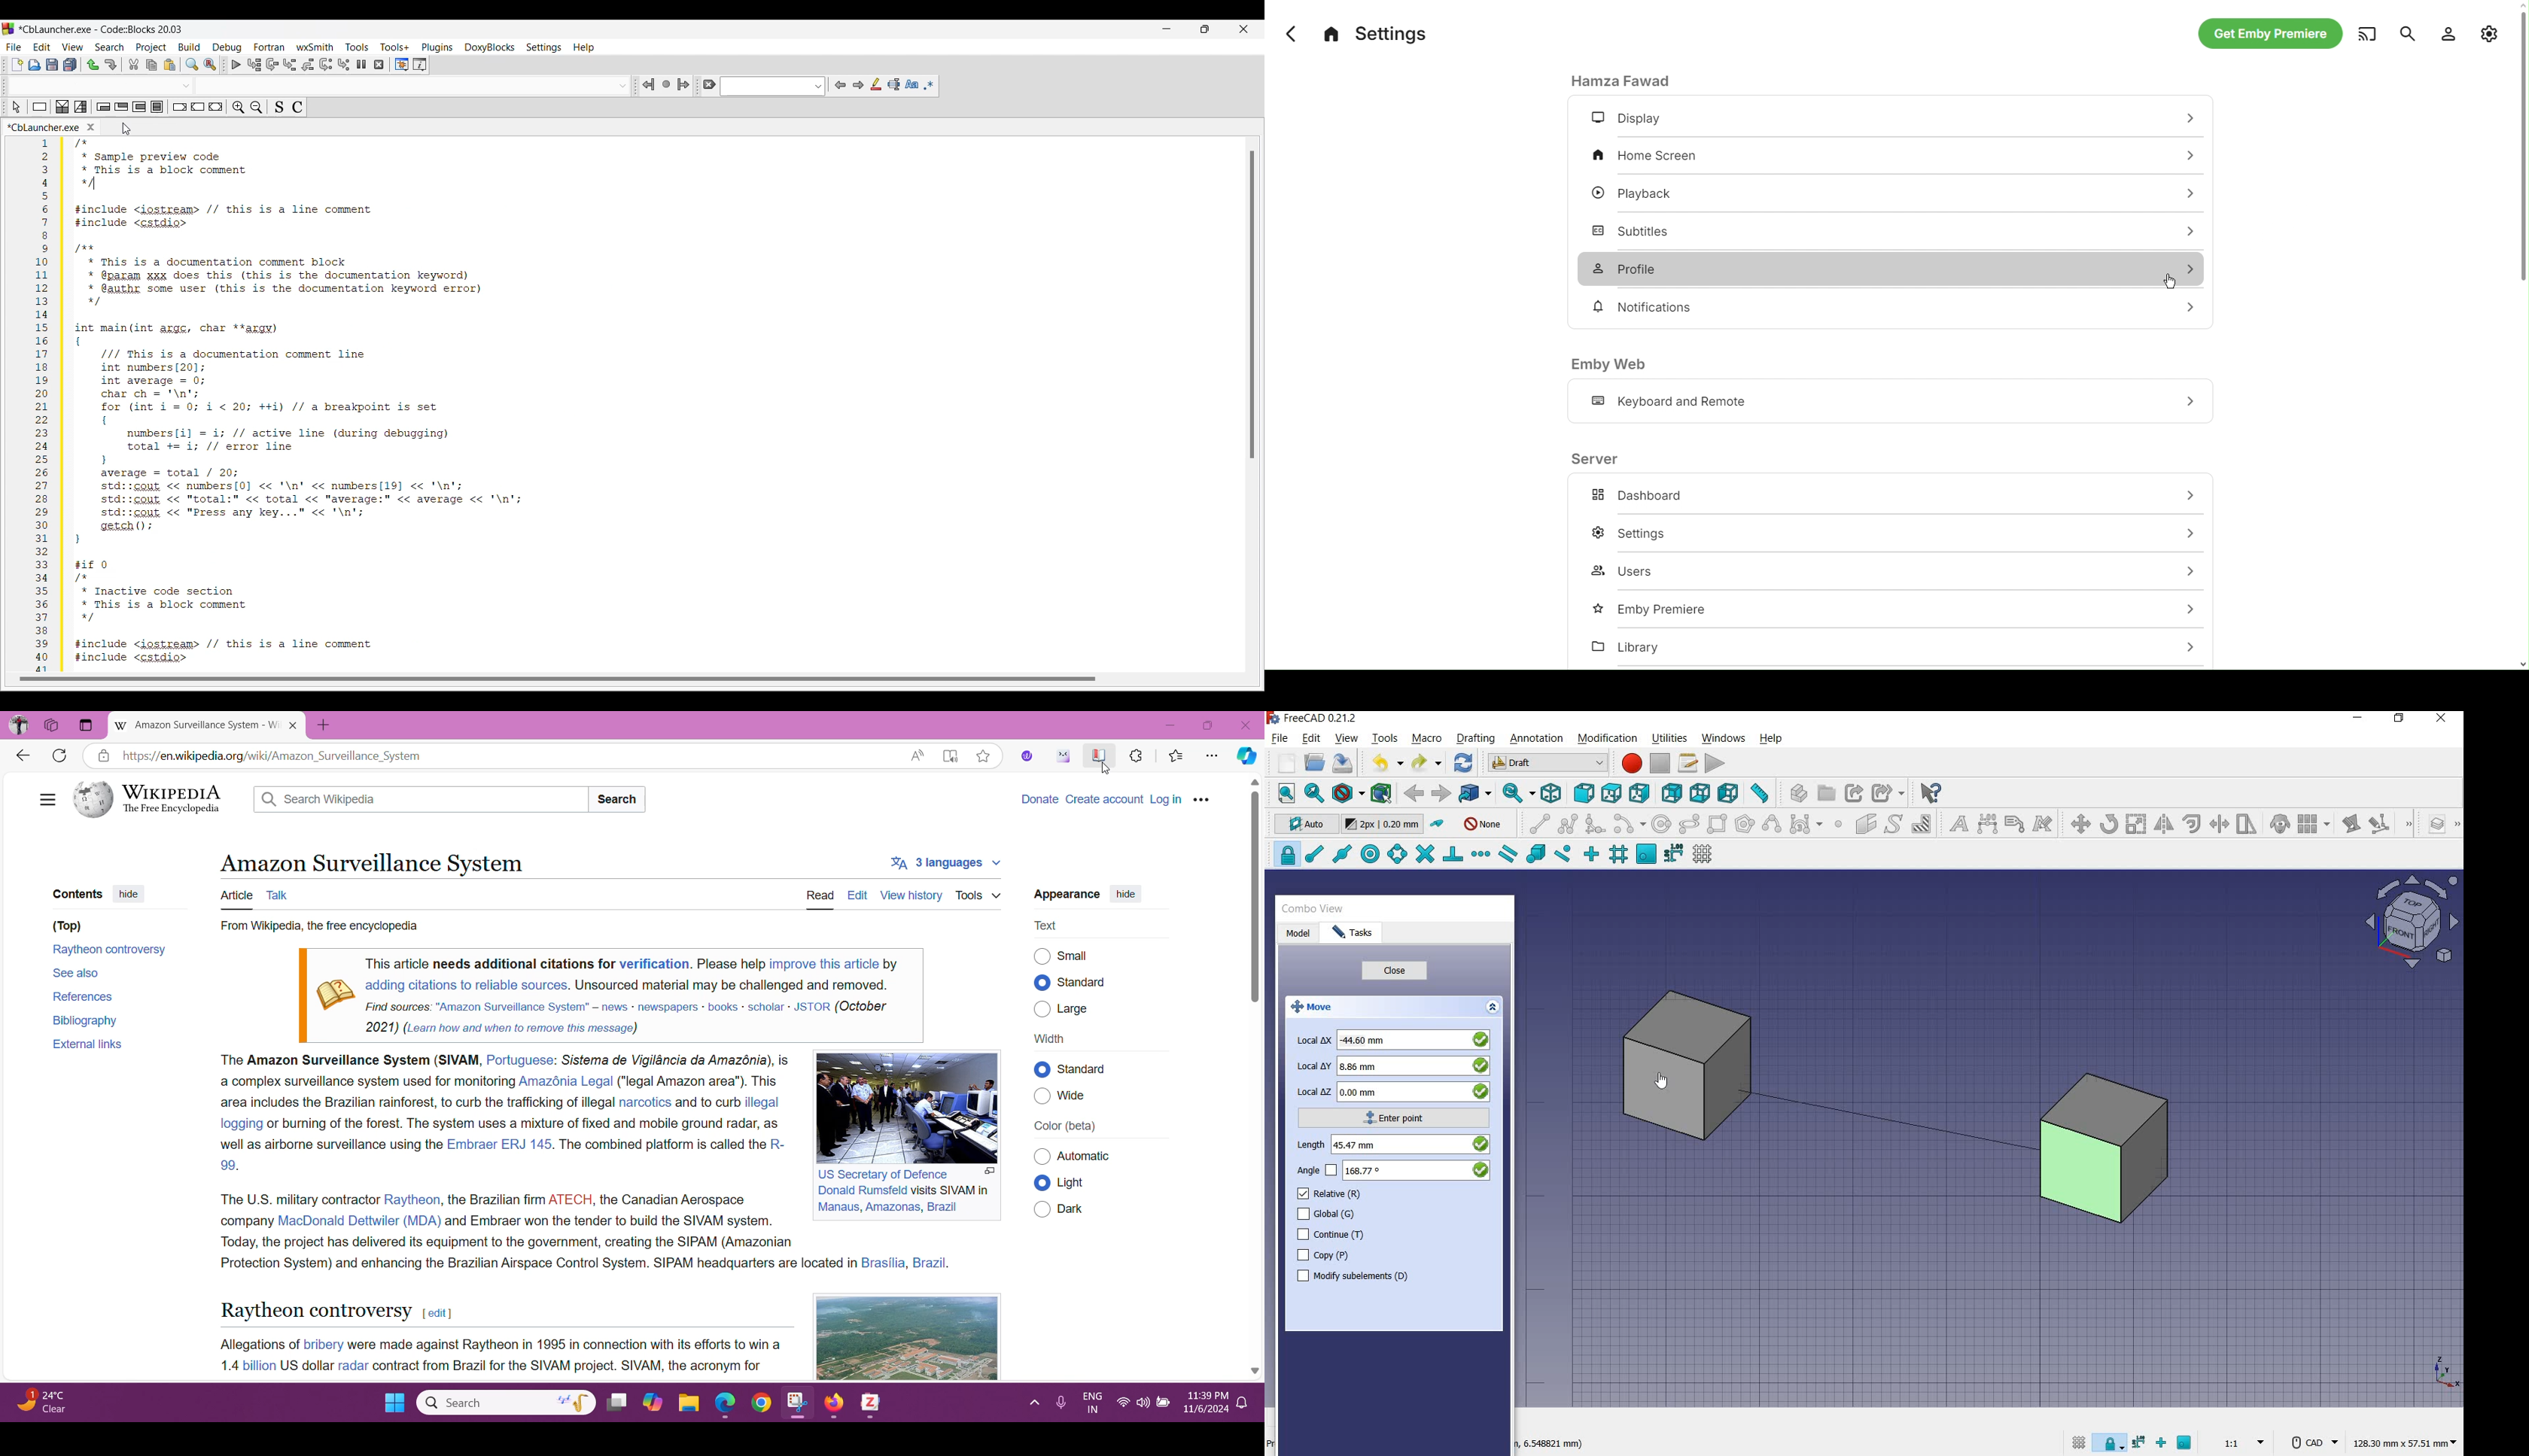  I want to click on snap extension, so click(1481, 854).